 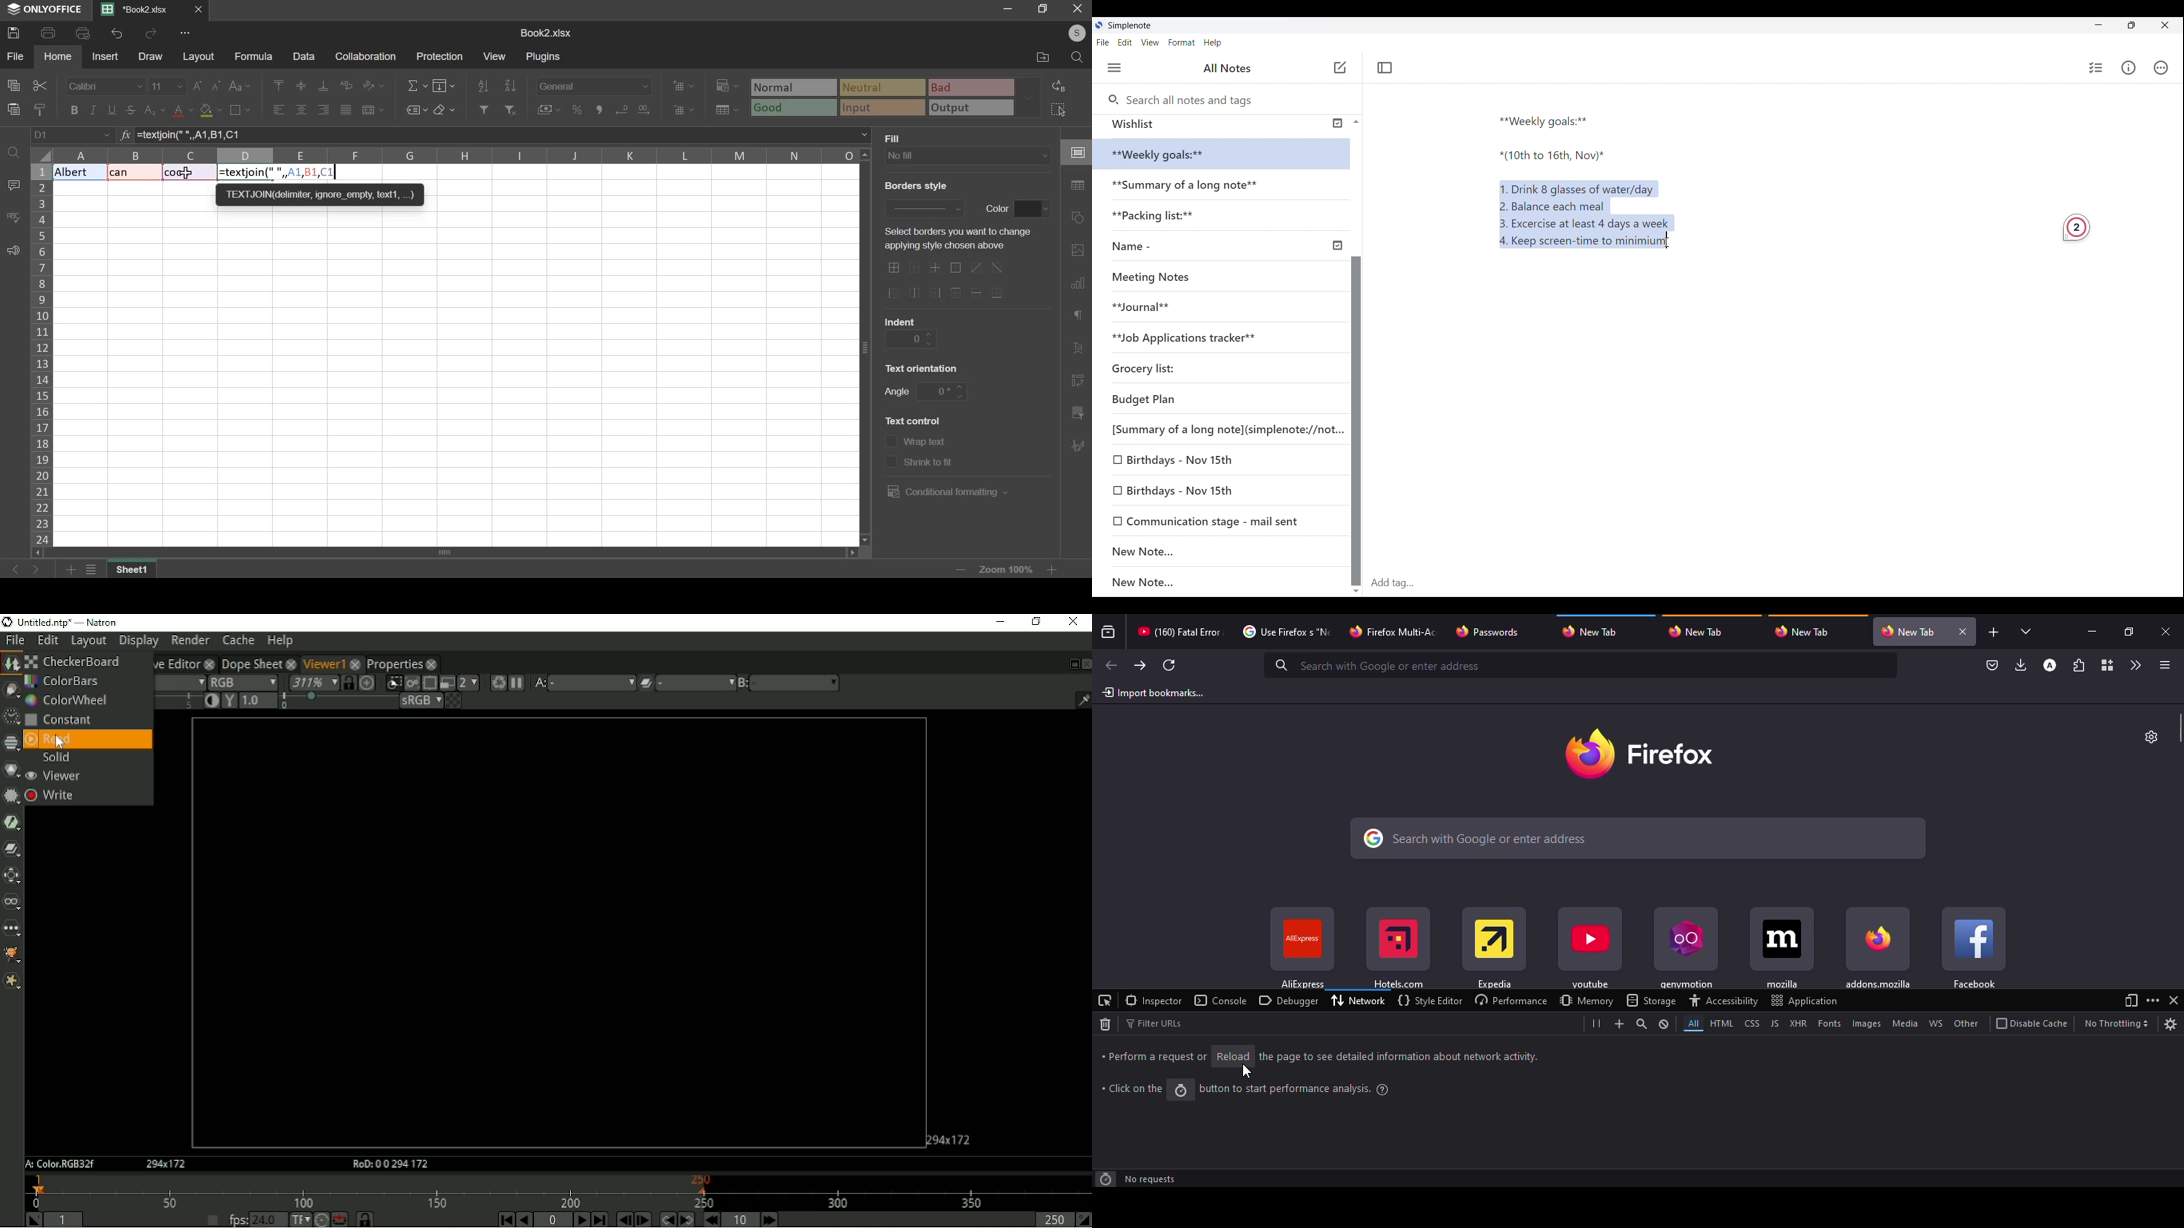 What do you see at coordinates (1774, 583) in the screenshot?
I see `Add tag` at bounding box center [1774, 583].